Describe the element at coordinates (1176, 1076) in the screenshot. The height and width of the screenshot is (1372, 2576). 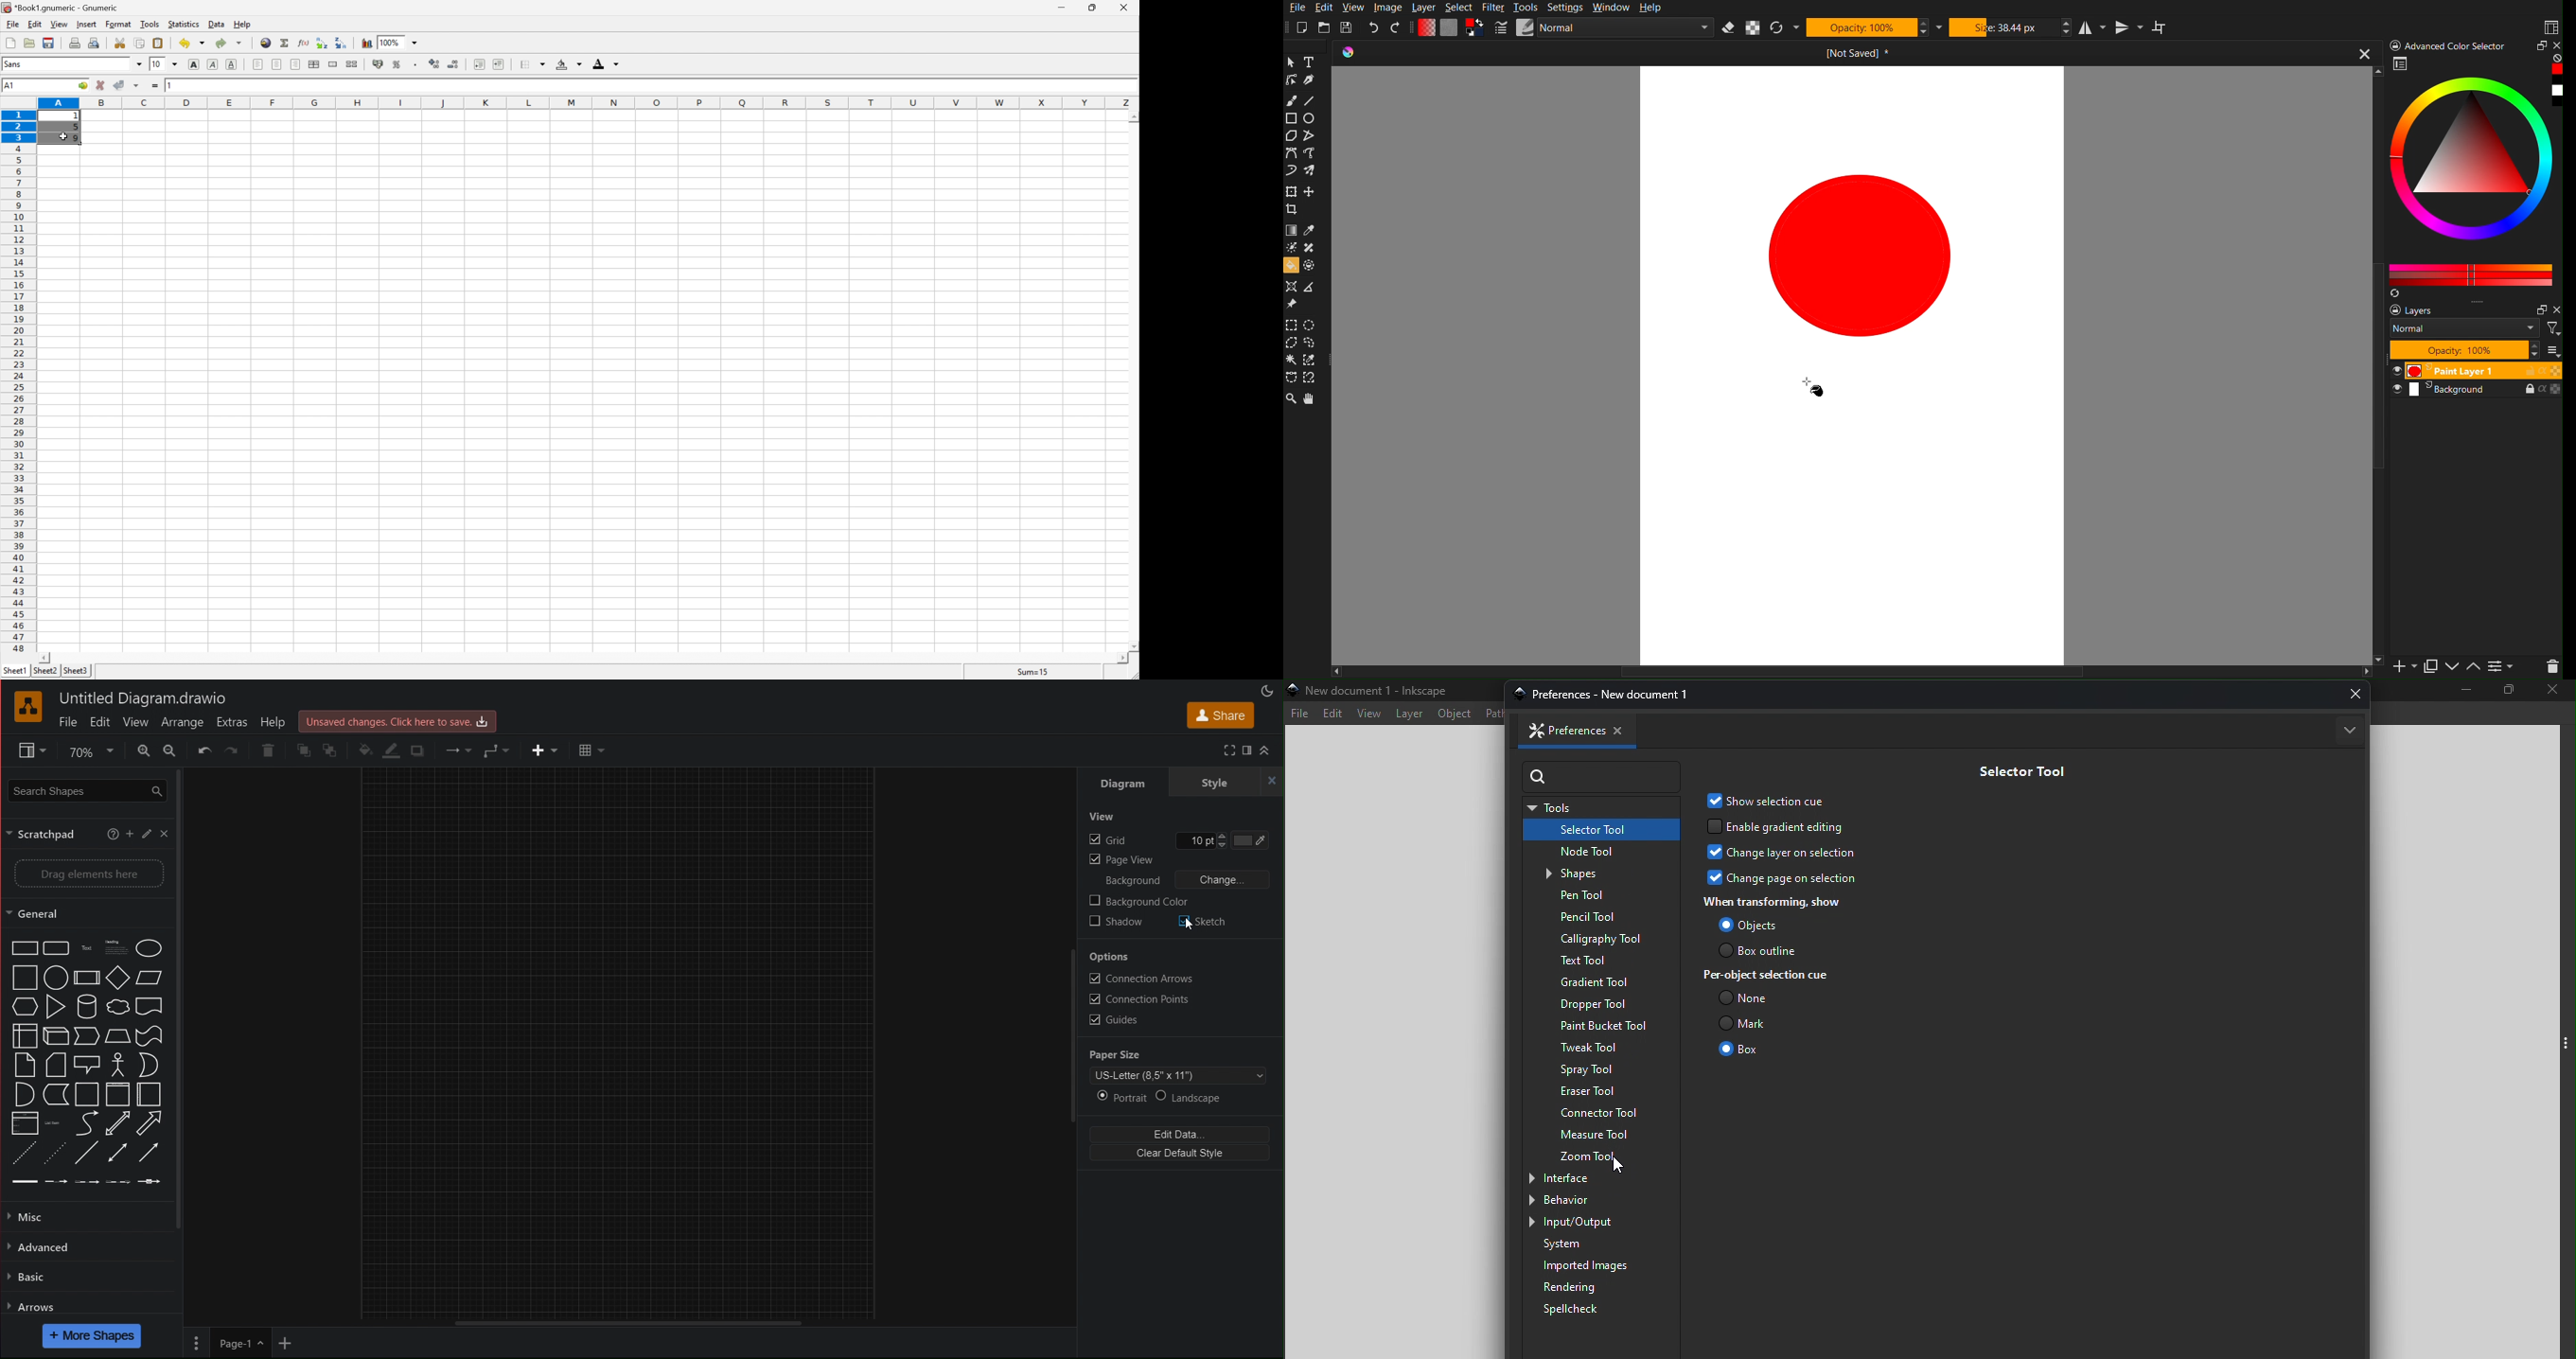
I see `Page Template` at that location.